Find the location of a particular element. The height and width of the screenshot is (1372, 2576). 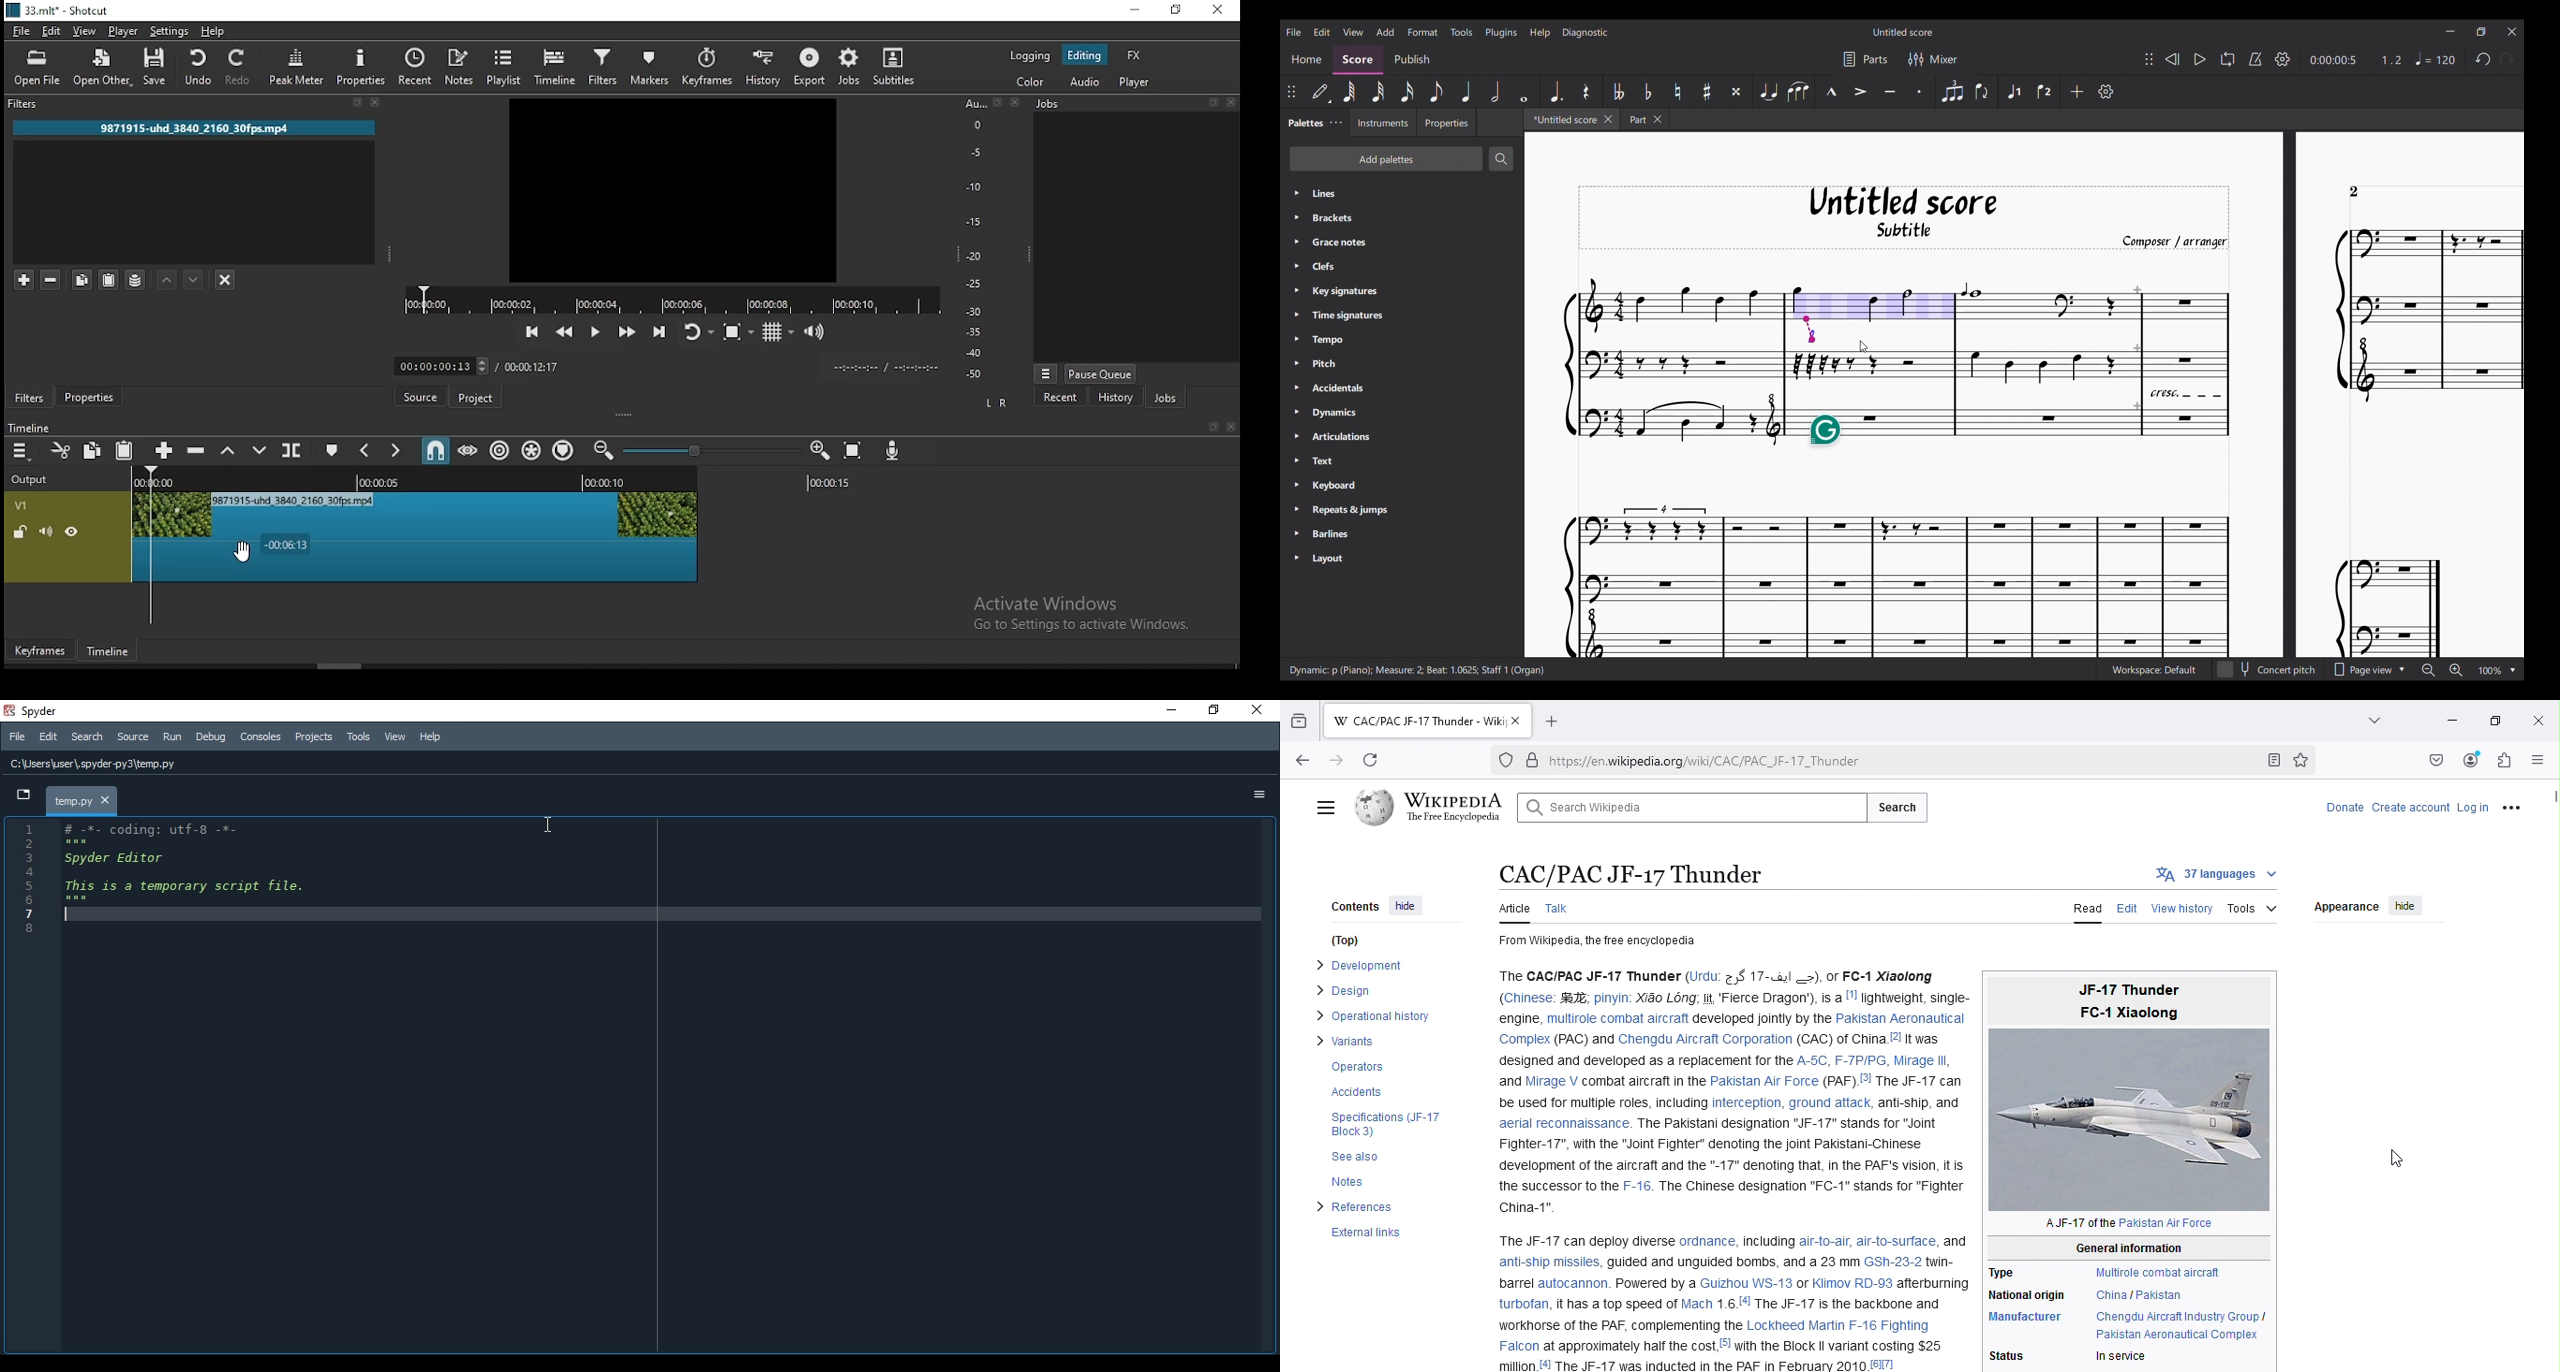

close is located at coordinates (1015, 104).